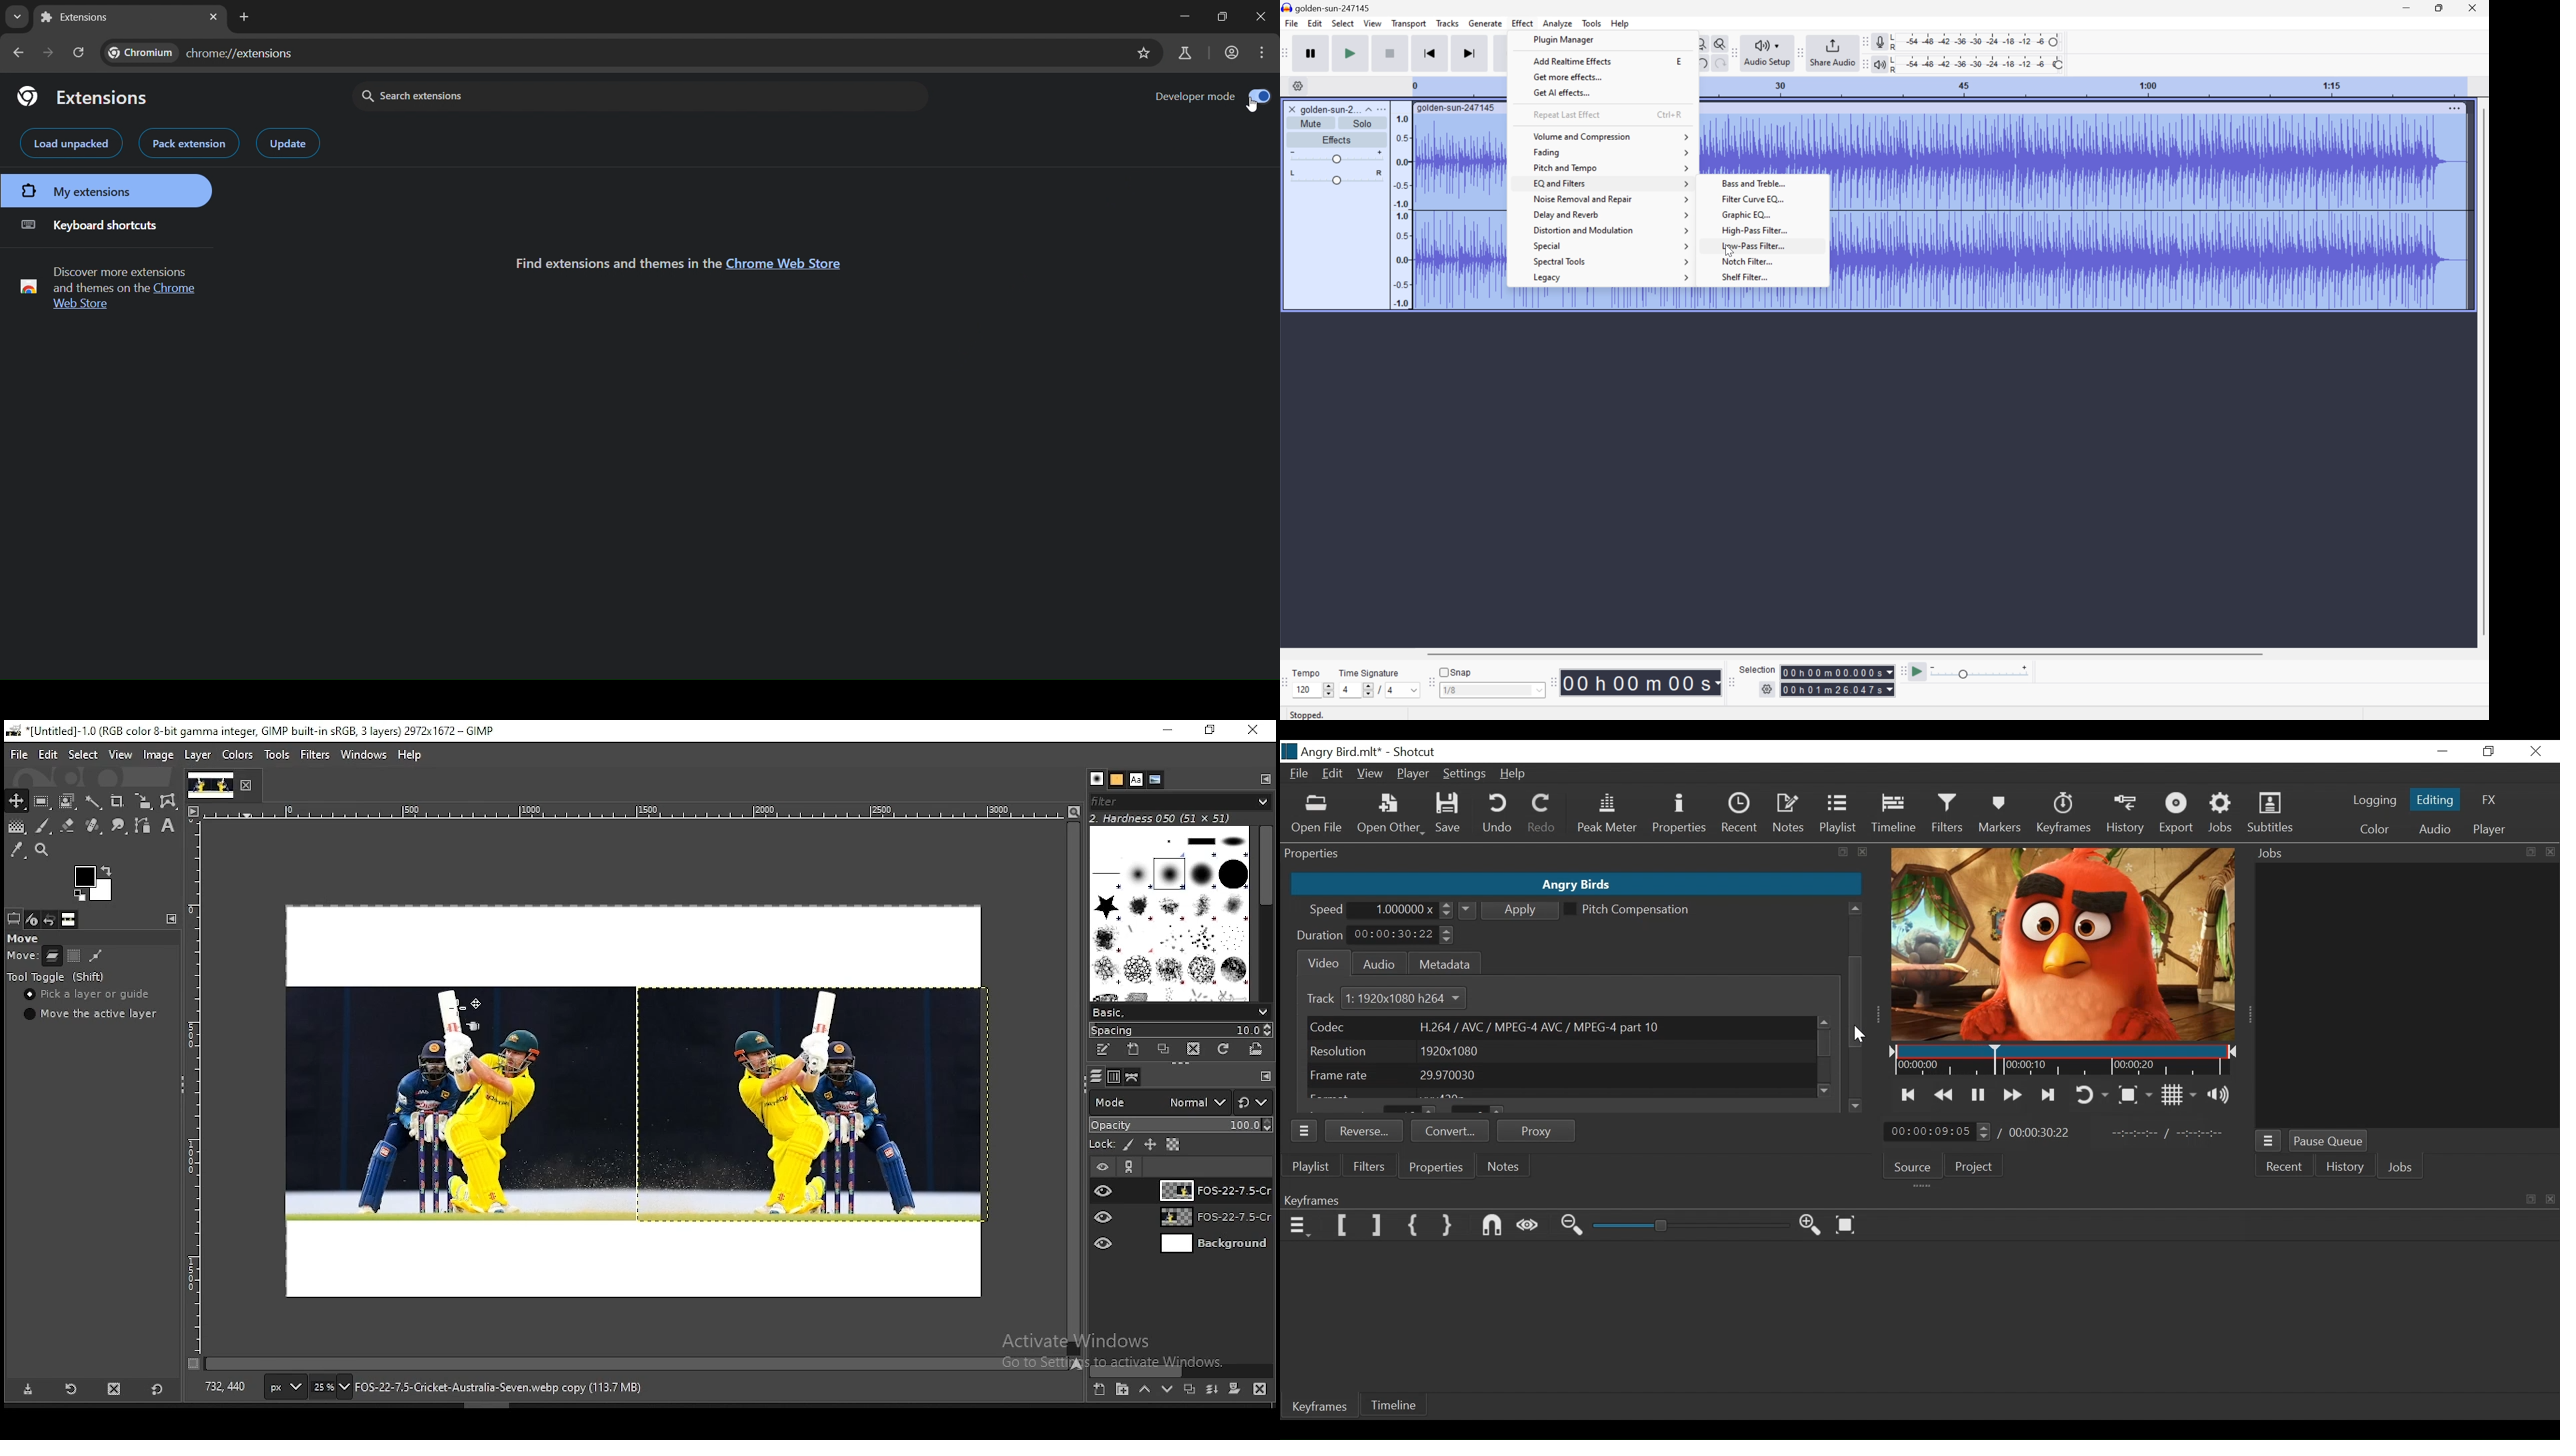  What do you see at coordinates (1837, 672) in the screenshot?
I see `` at bounding box center [1837, 672].